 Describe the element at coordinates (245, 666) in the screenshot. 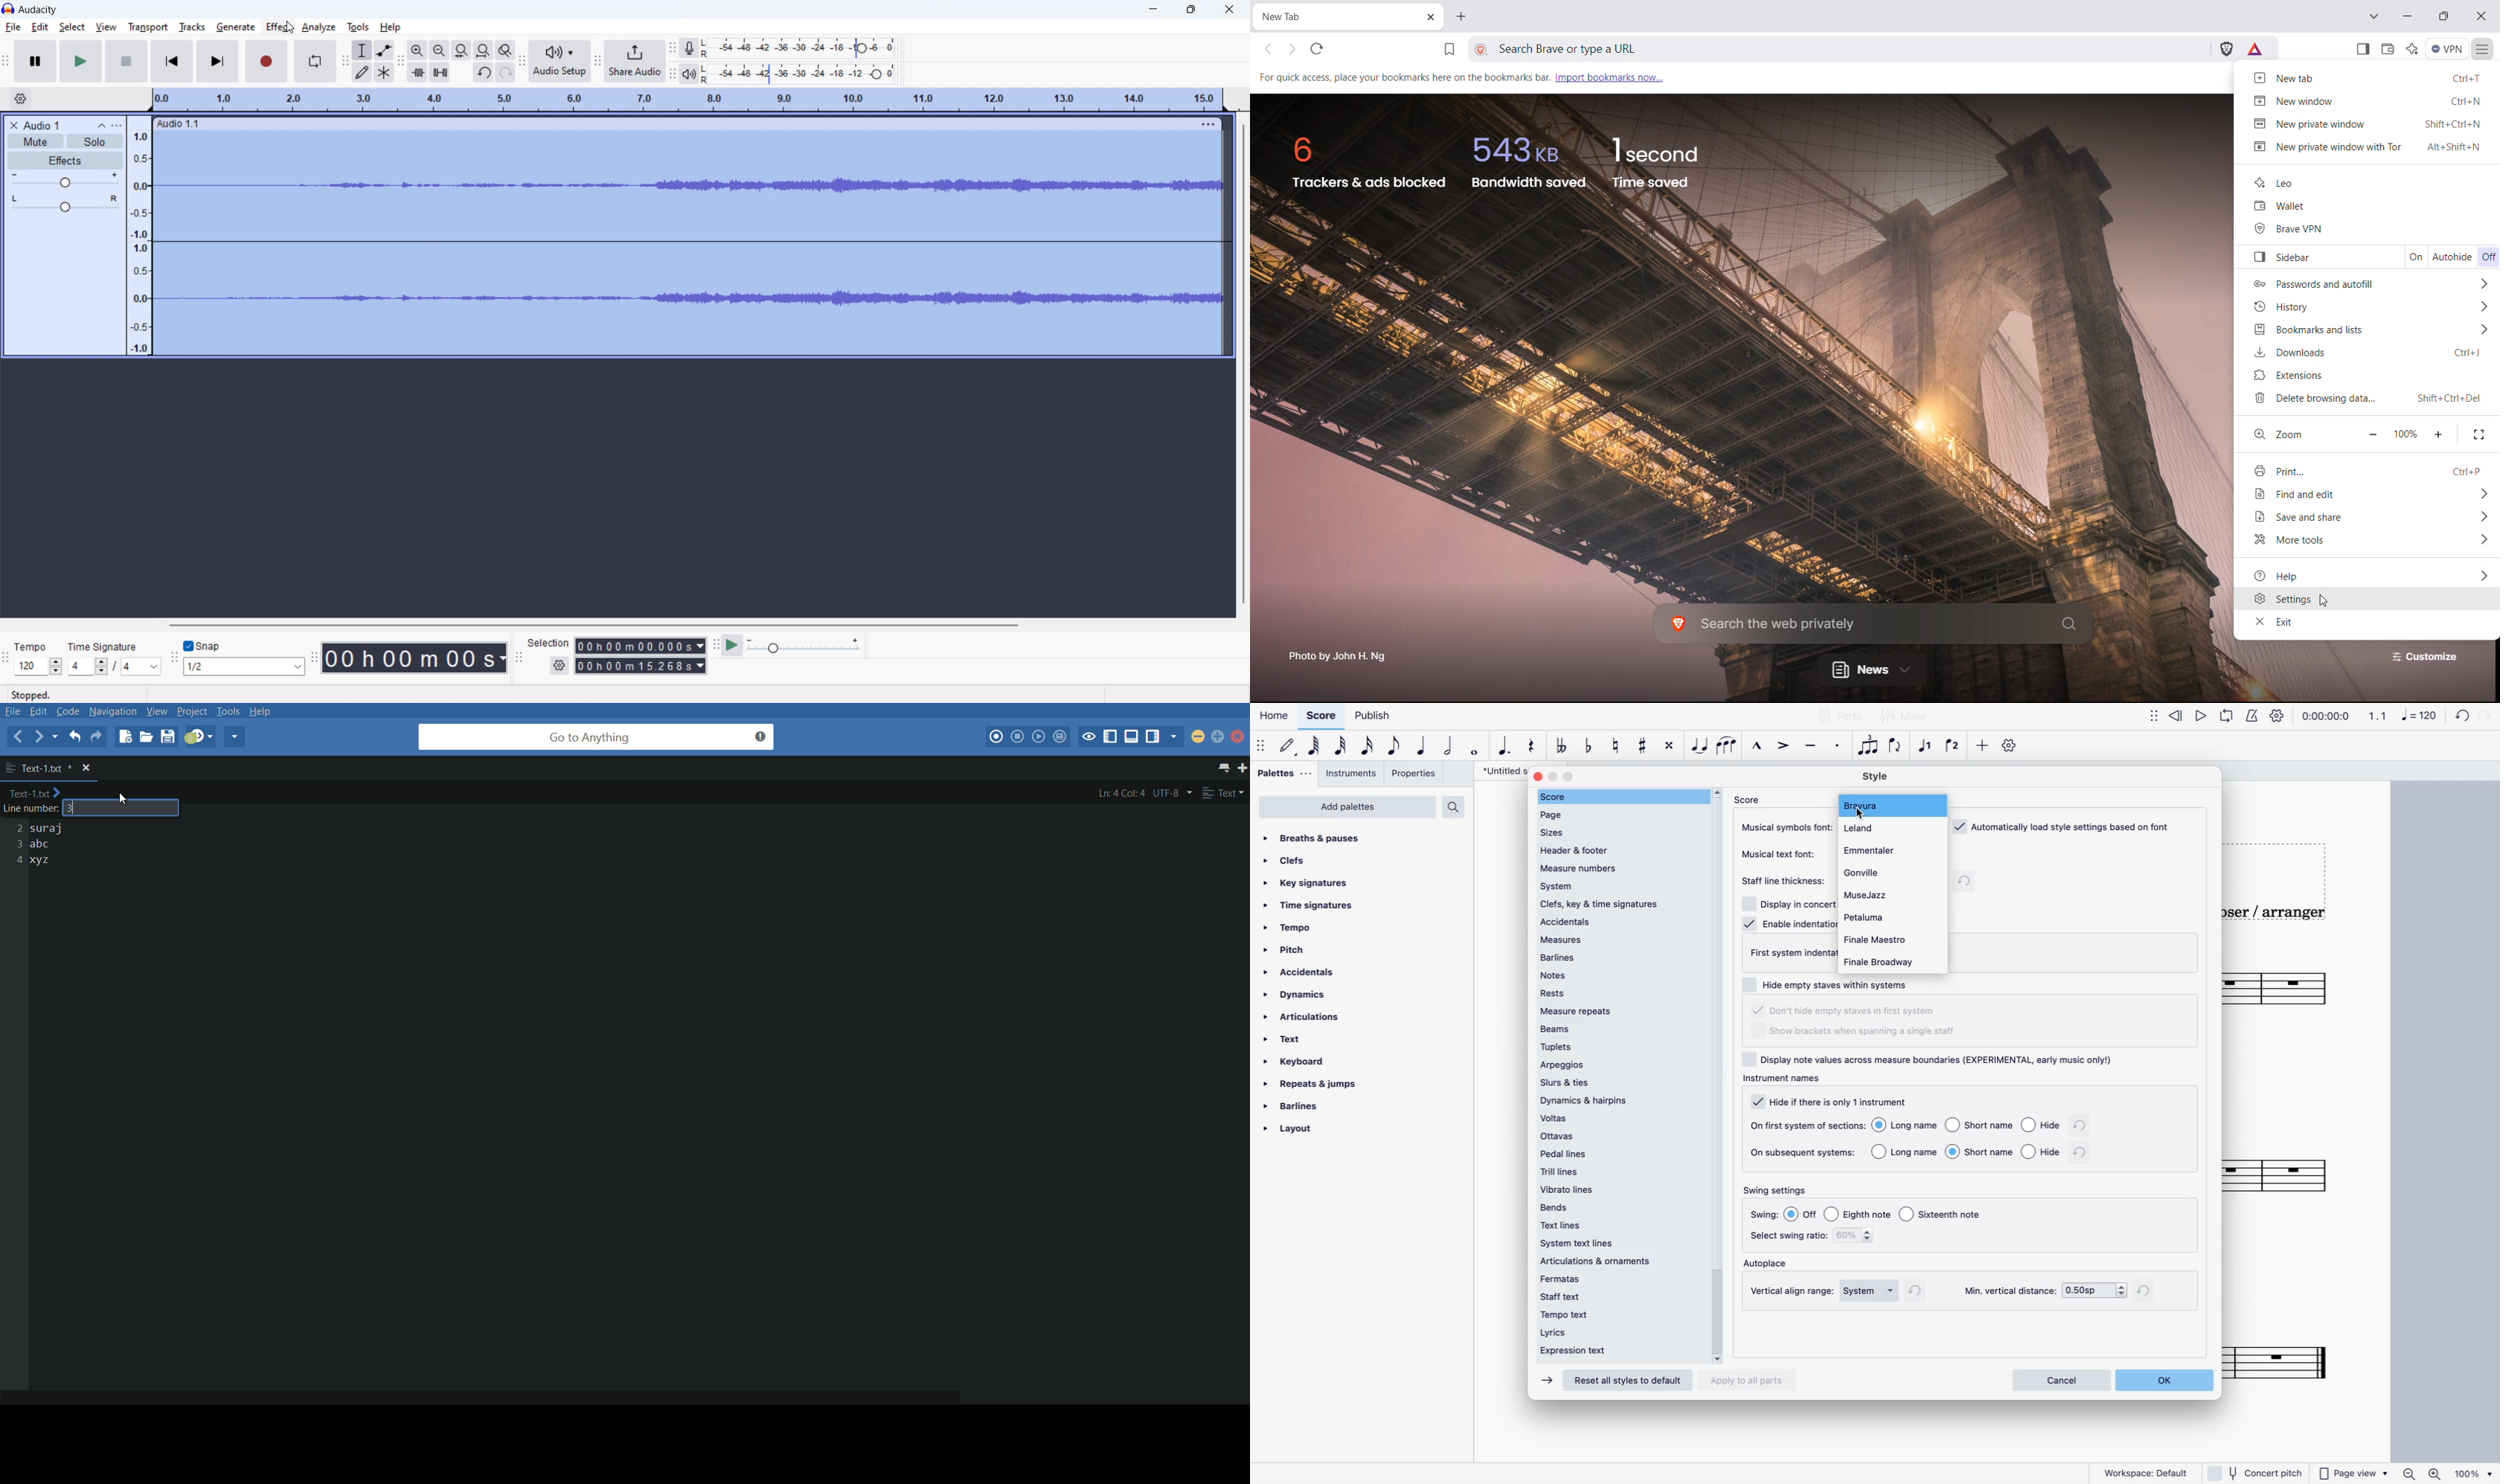

I see `1/2 (select snapping)` at that location.